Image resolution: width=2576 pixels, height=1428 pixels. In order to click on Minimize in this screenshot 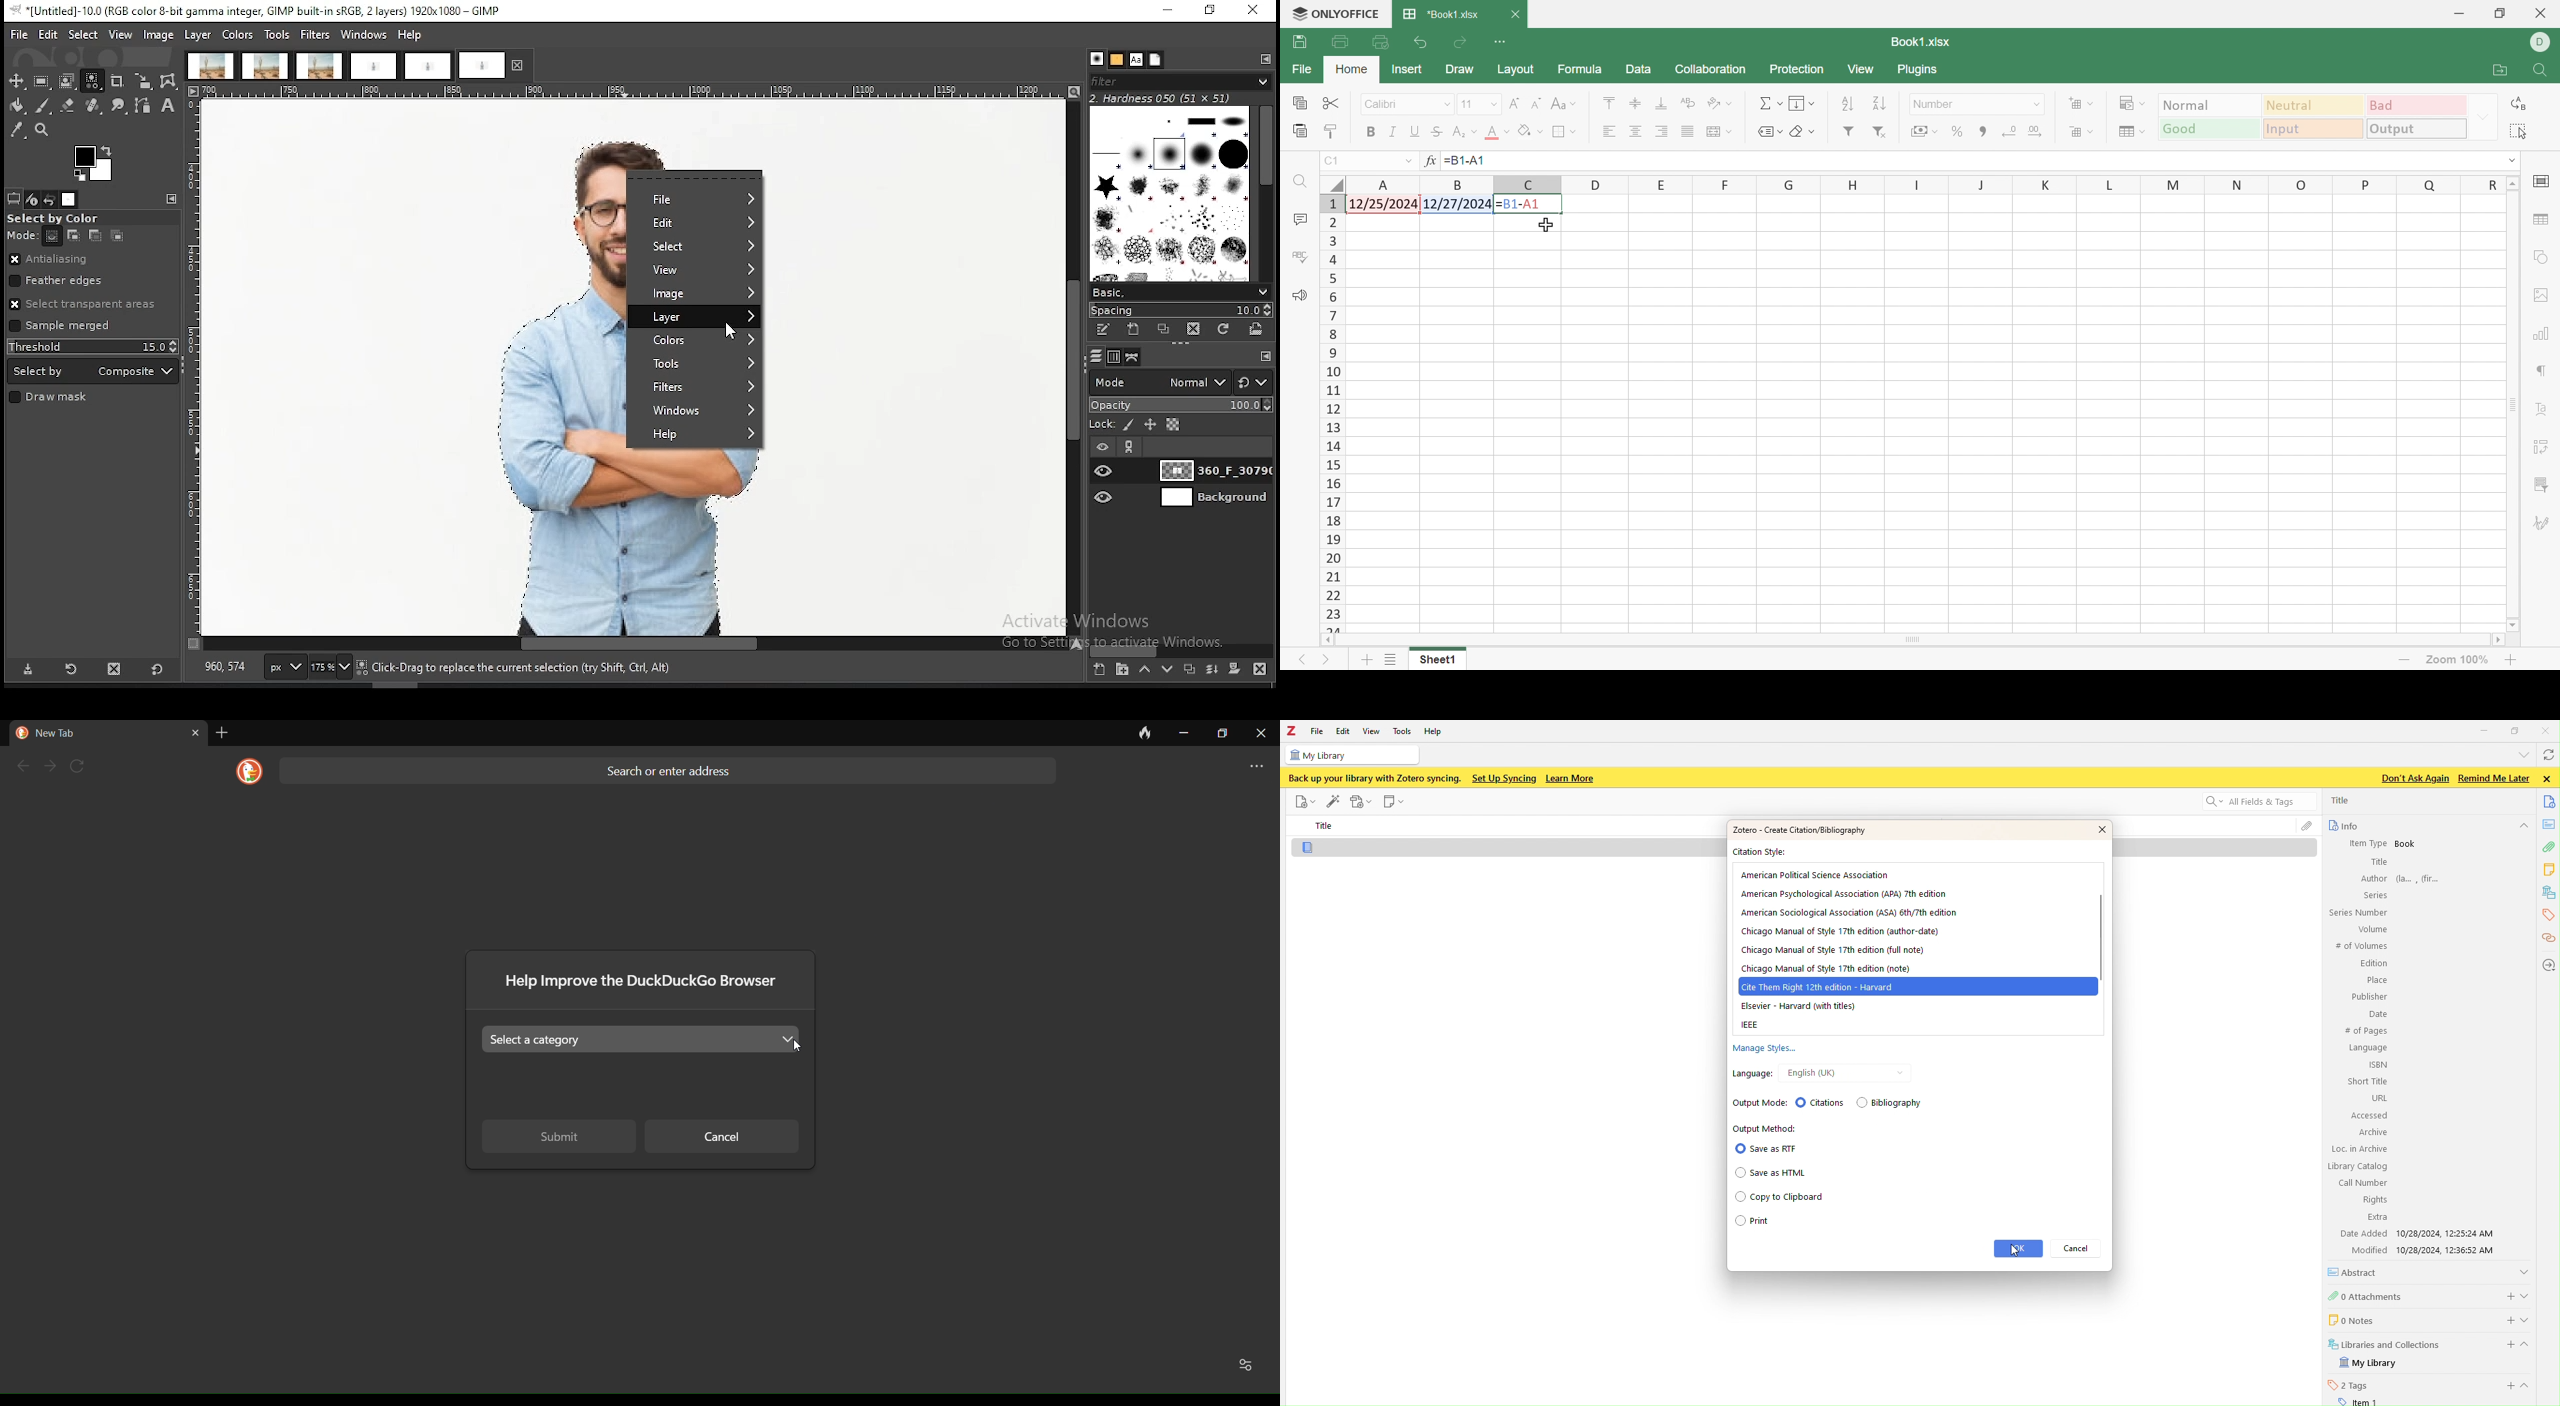, I will do `click(2485, 729)`.